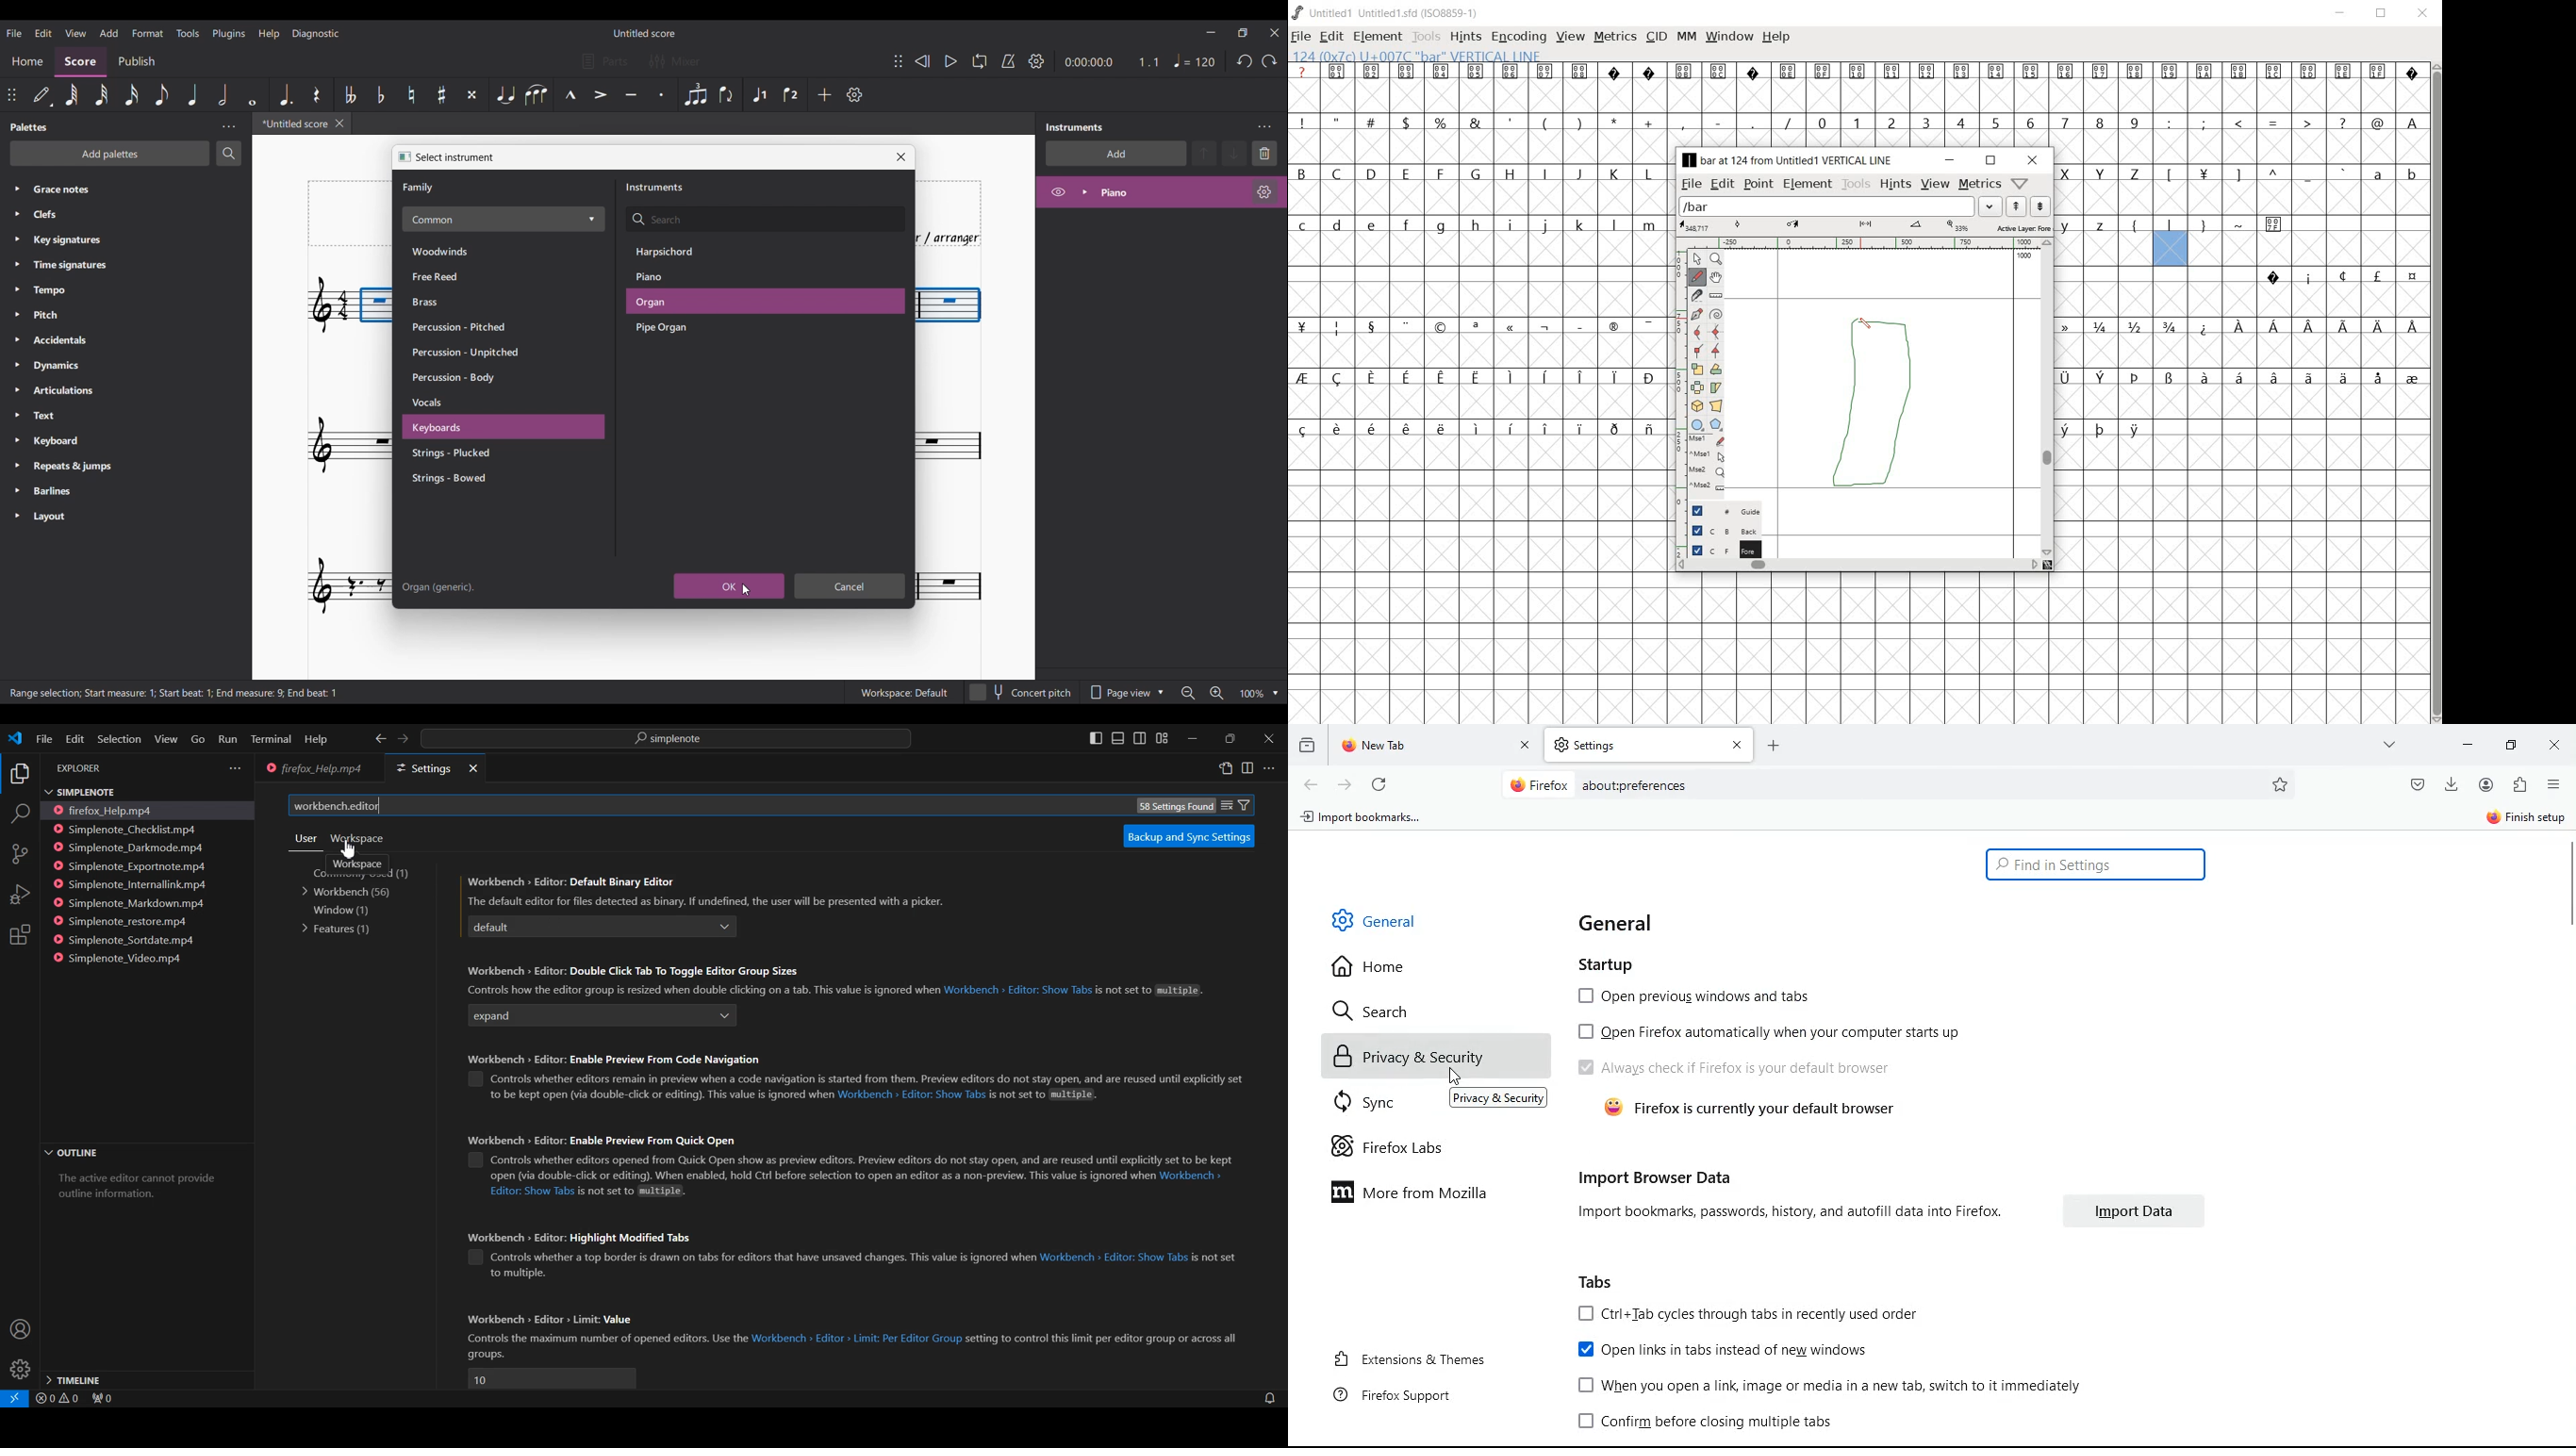  What do you see at coordinates (2383, 13) in the screenshot?
I see `restore down` at bounding box center [2383, 13].